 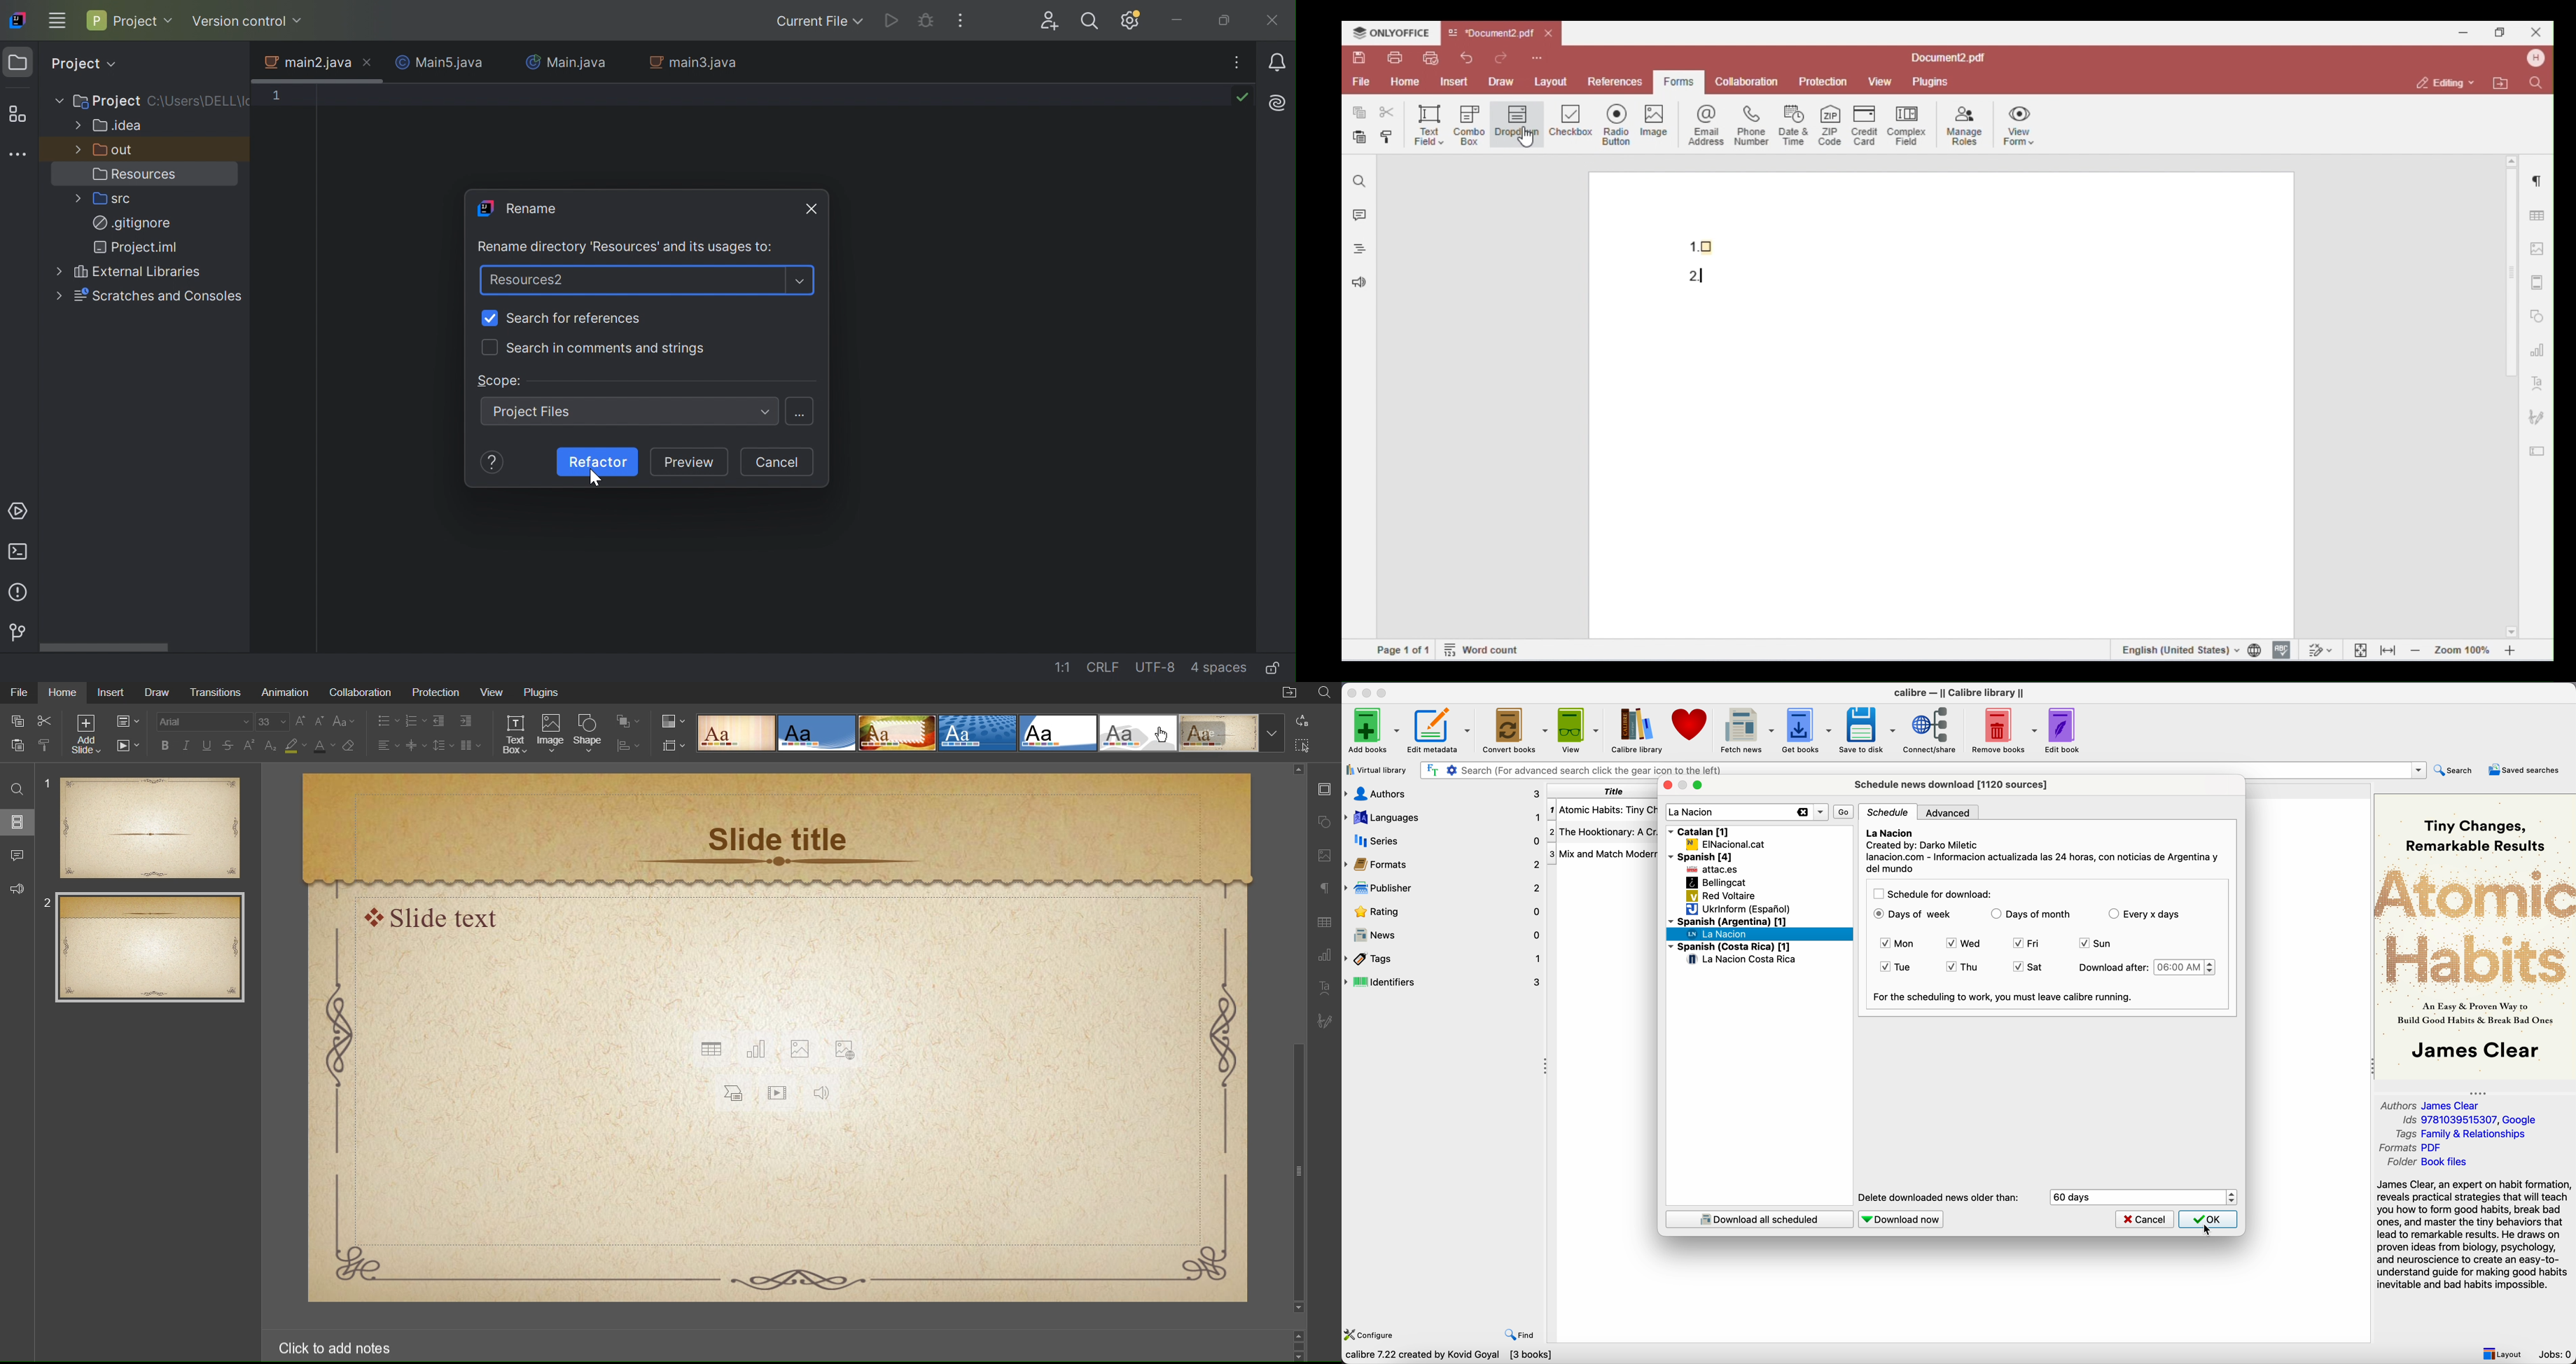 I want to click on convert books, so click(x=1514, y=729).